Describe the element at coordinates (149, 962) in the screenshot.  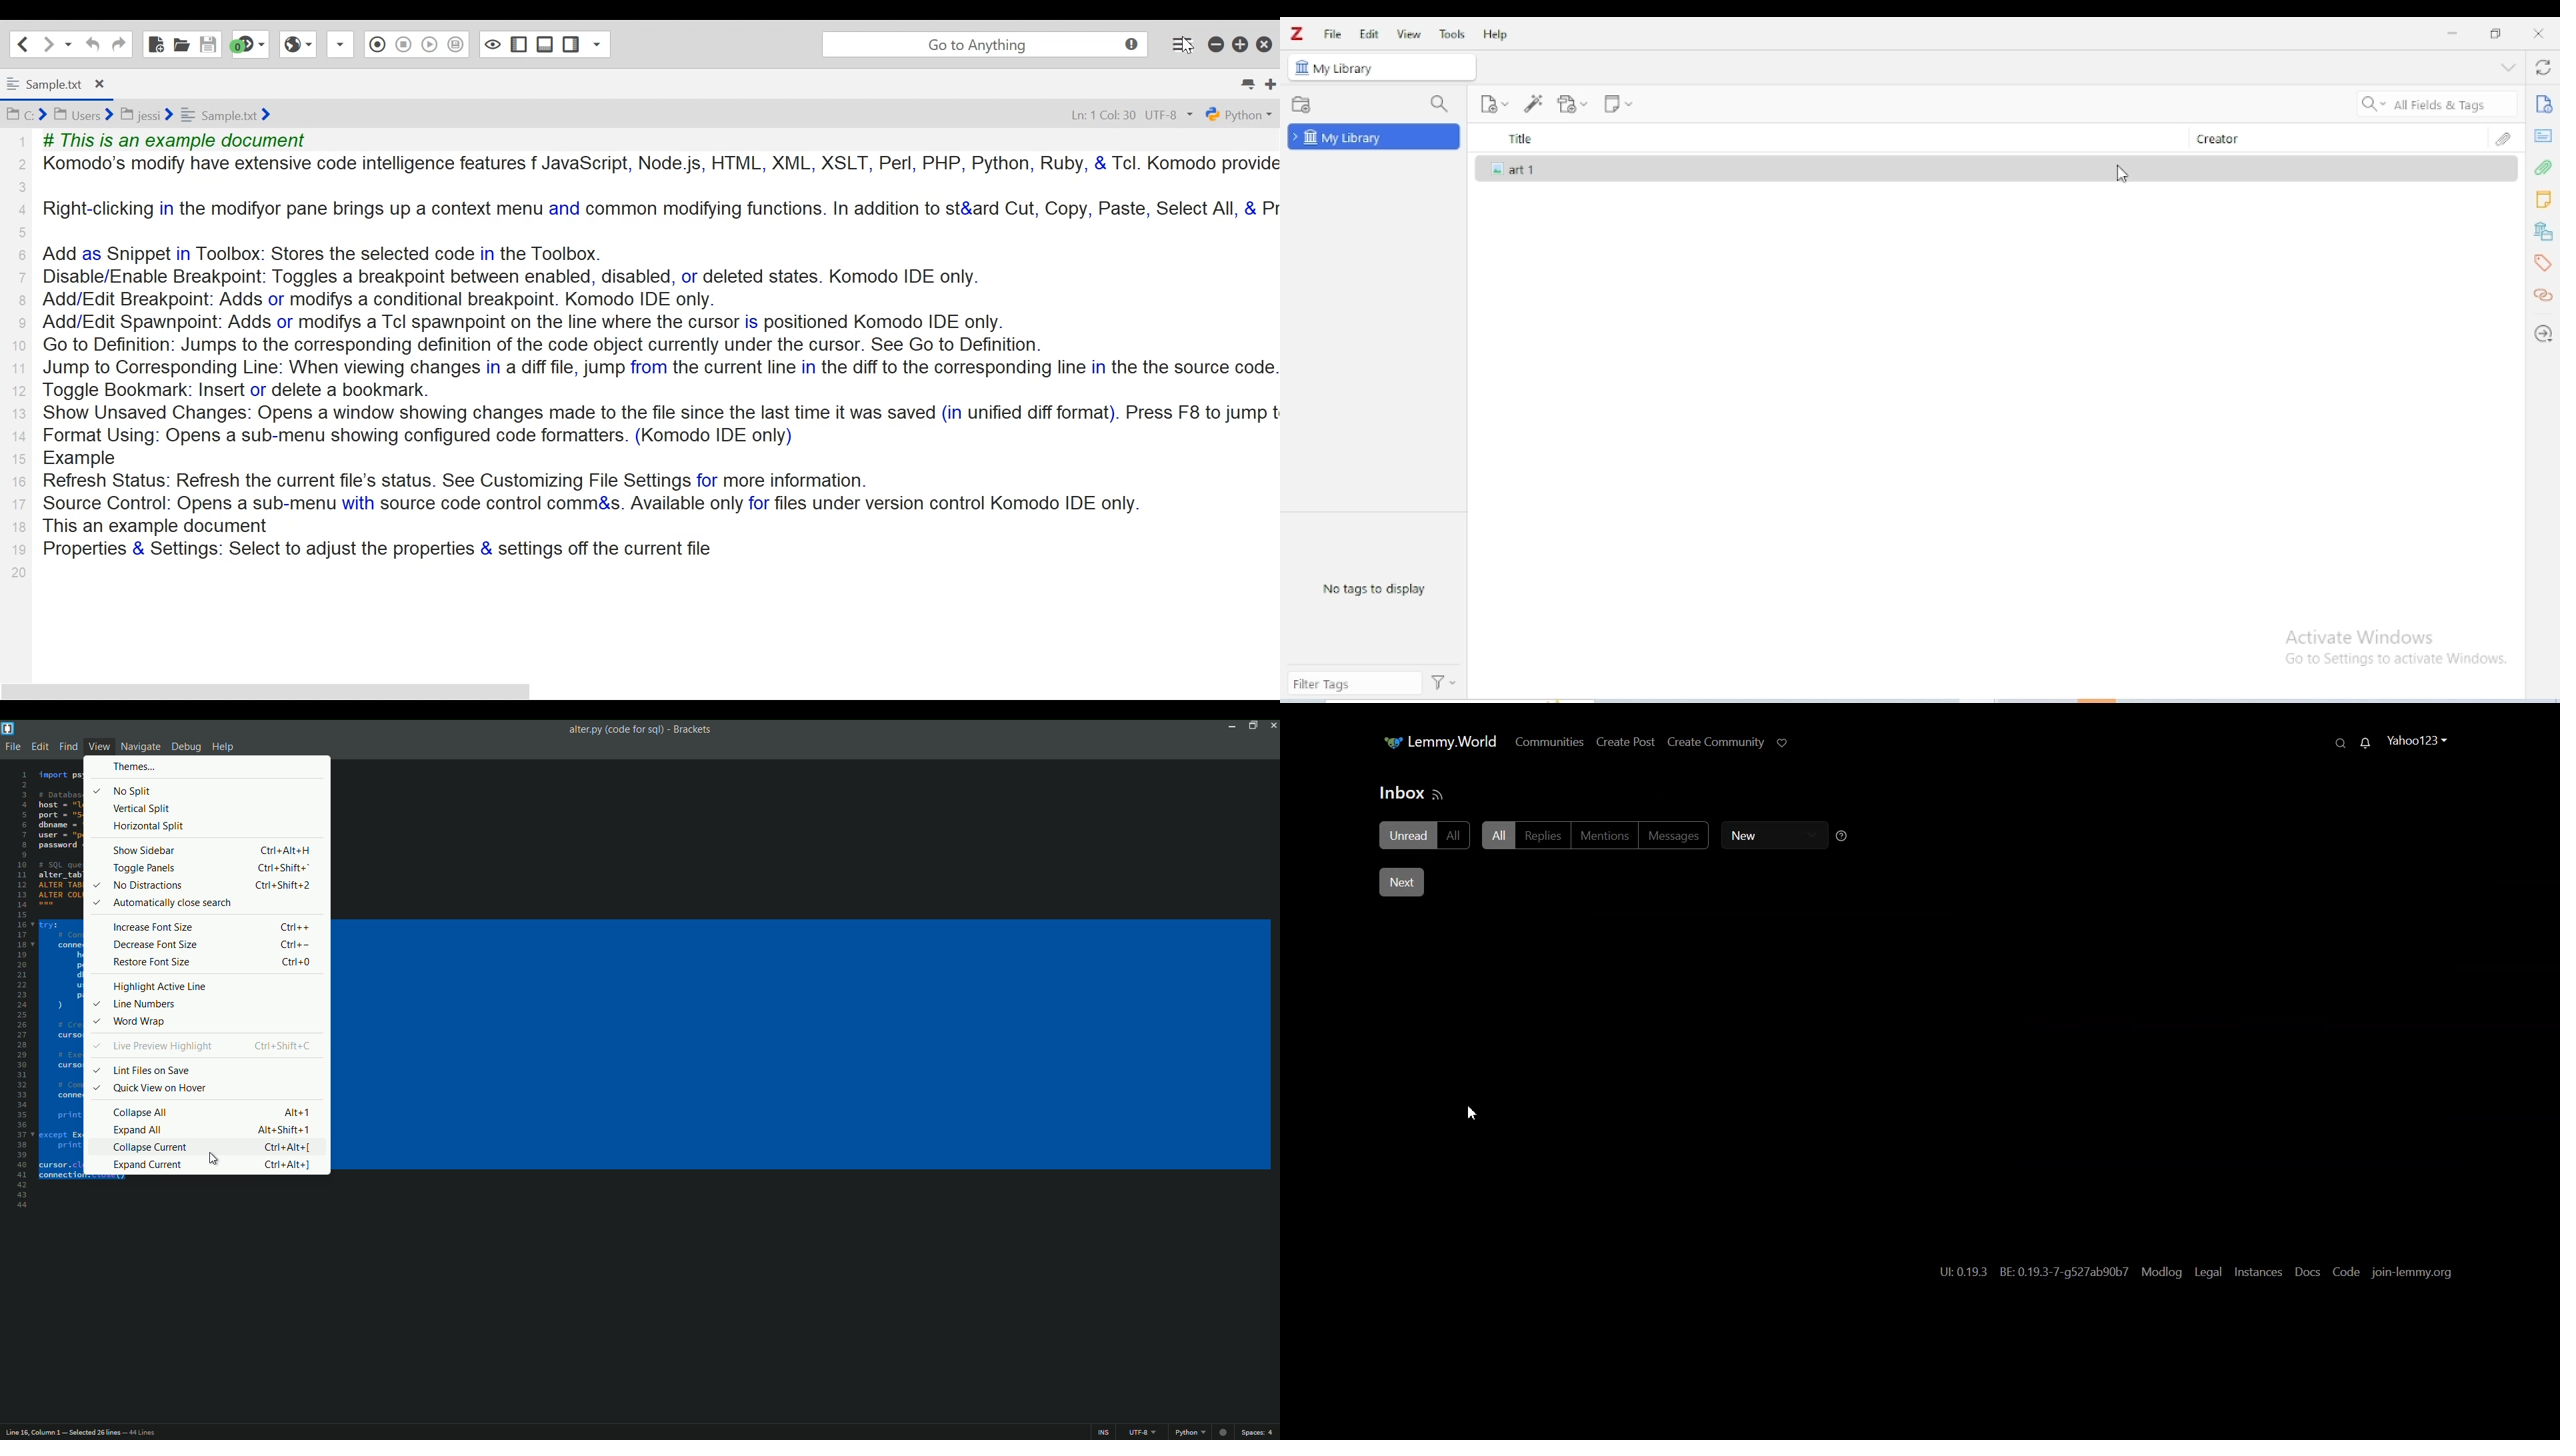
I see `restore font size` at that location.